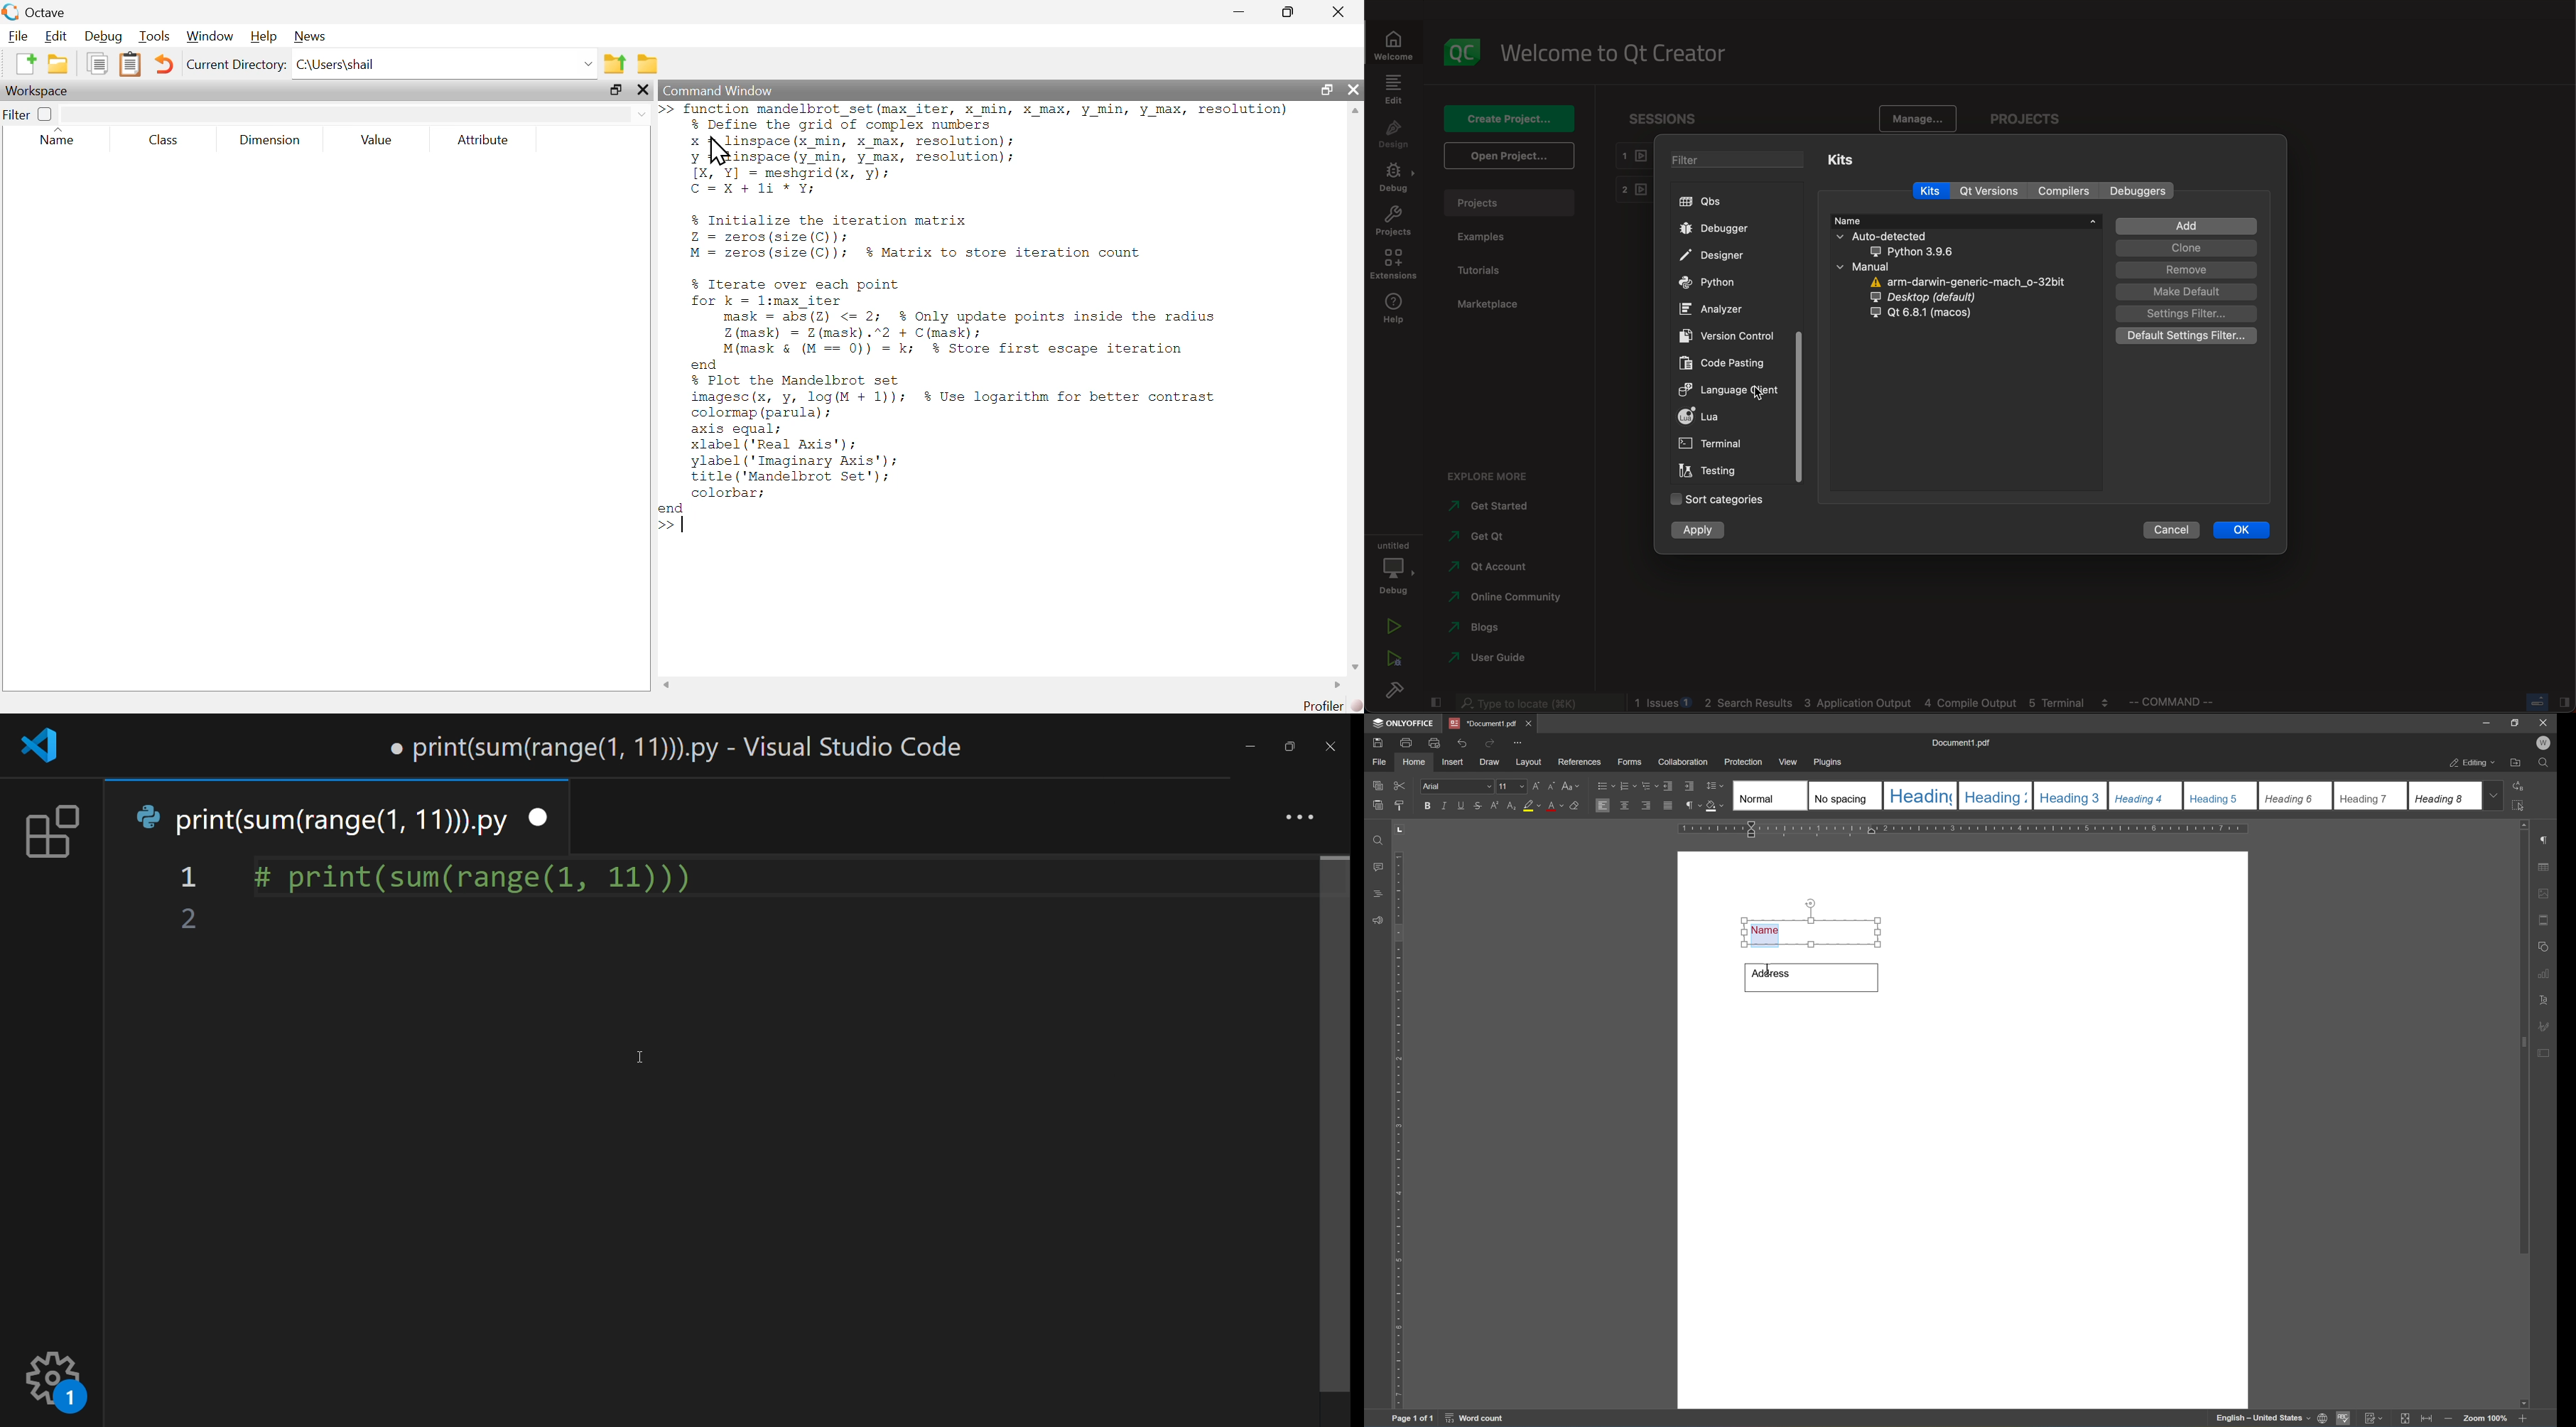 The height and width of the screenshot is (1428, 2576). Describe the element at coordinates (1719, 310) in the screenshot. I see `ANALYZER` at that location.